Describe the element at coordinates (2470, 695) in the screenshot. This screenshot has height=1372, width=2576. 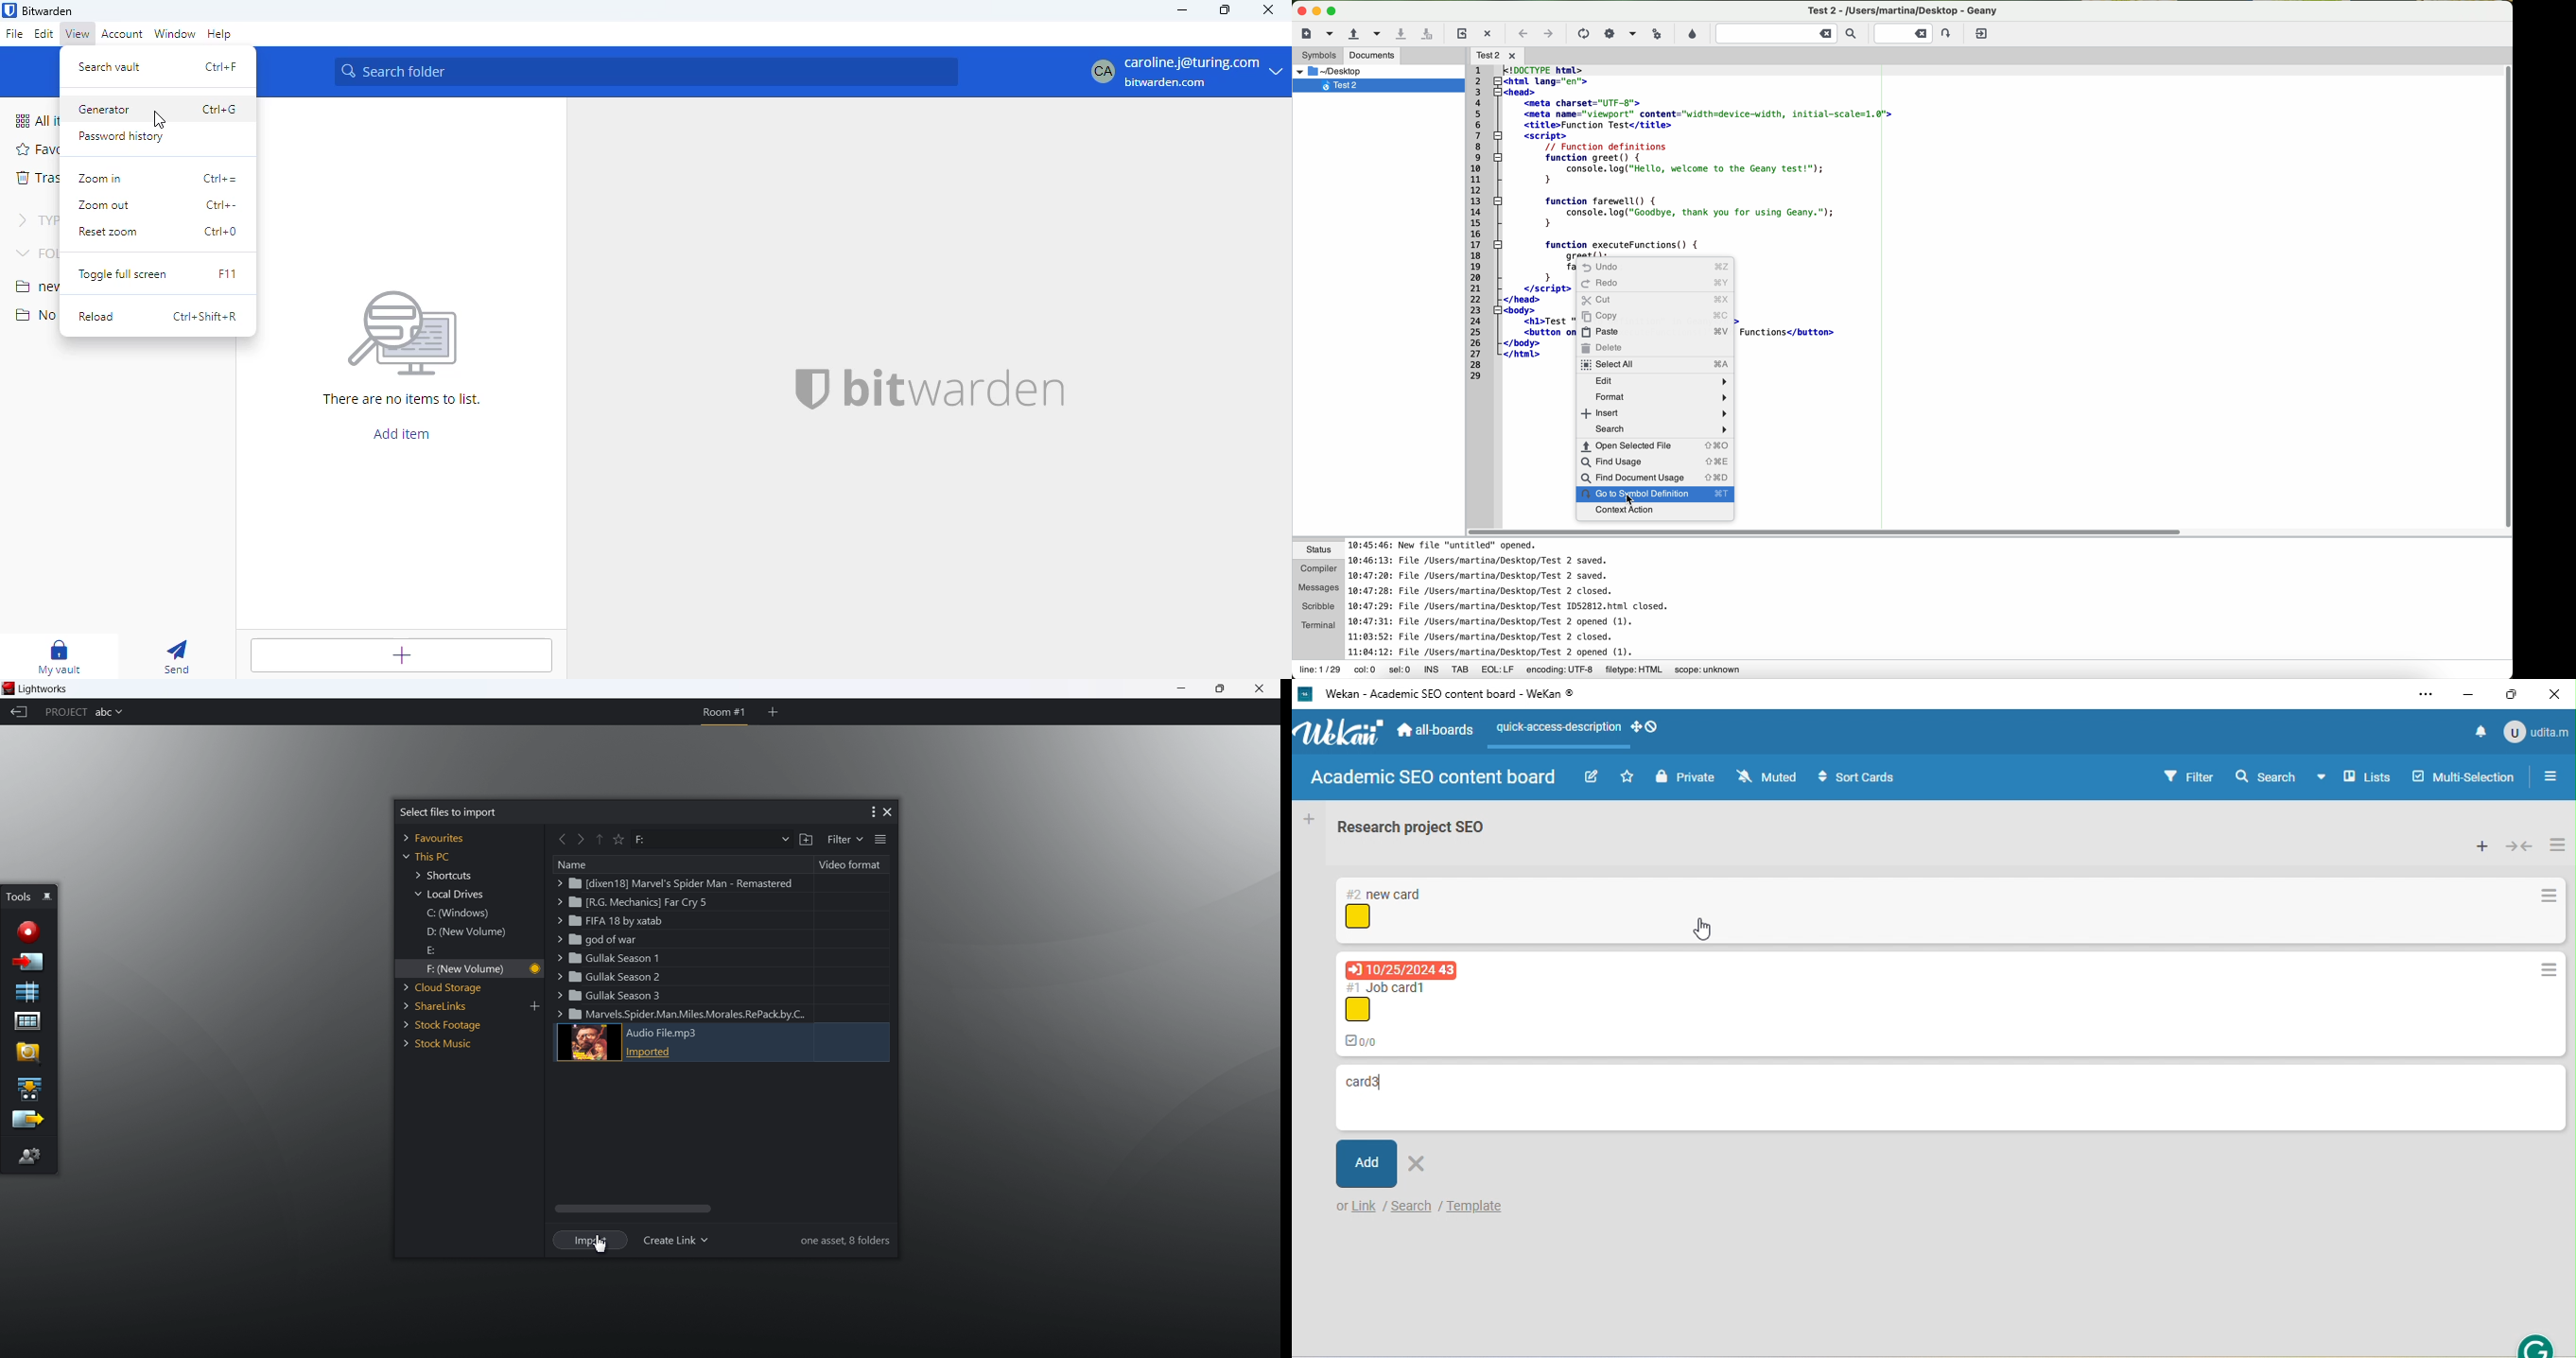
I see `minimize` at that location.